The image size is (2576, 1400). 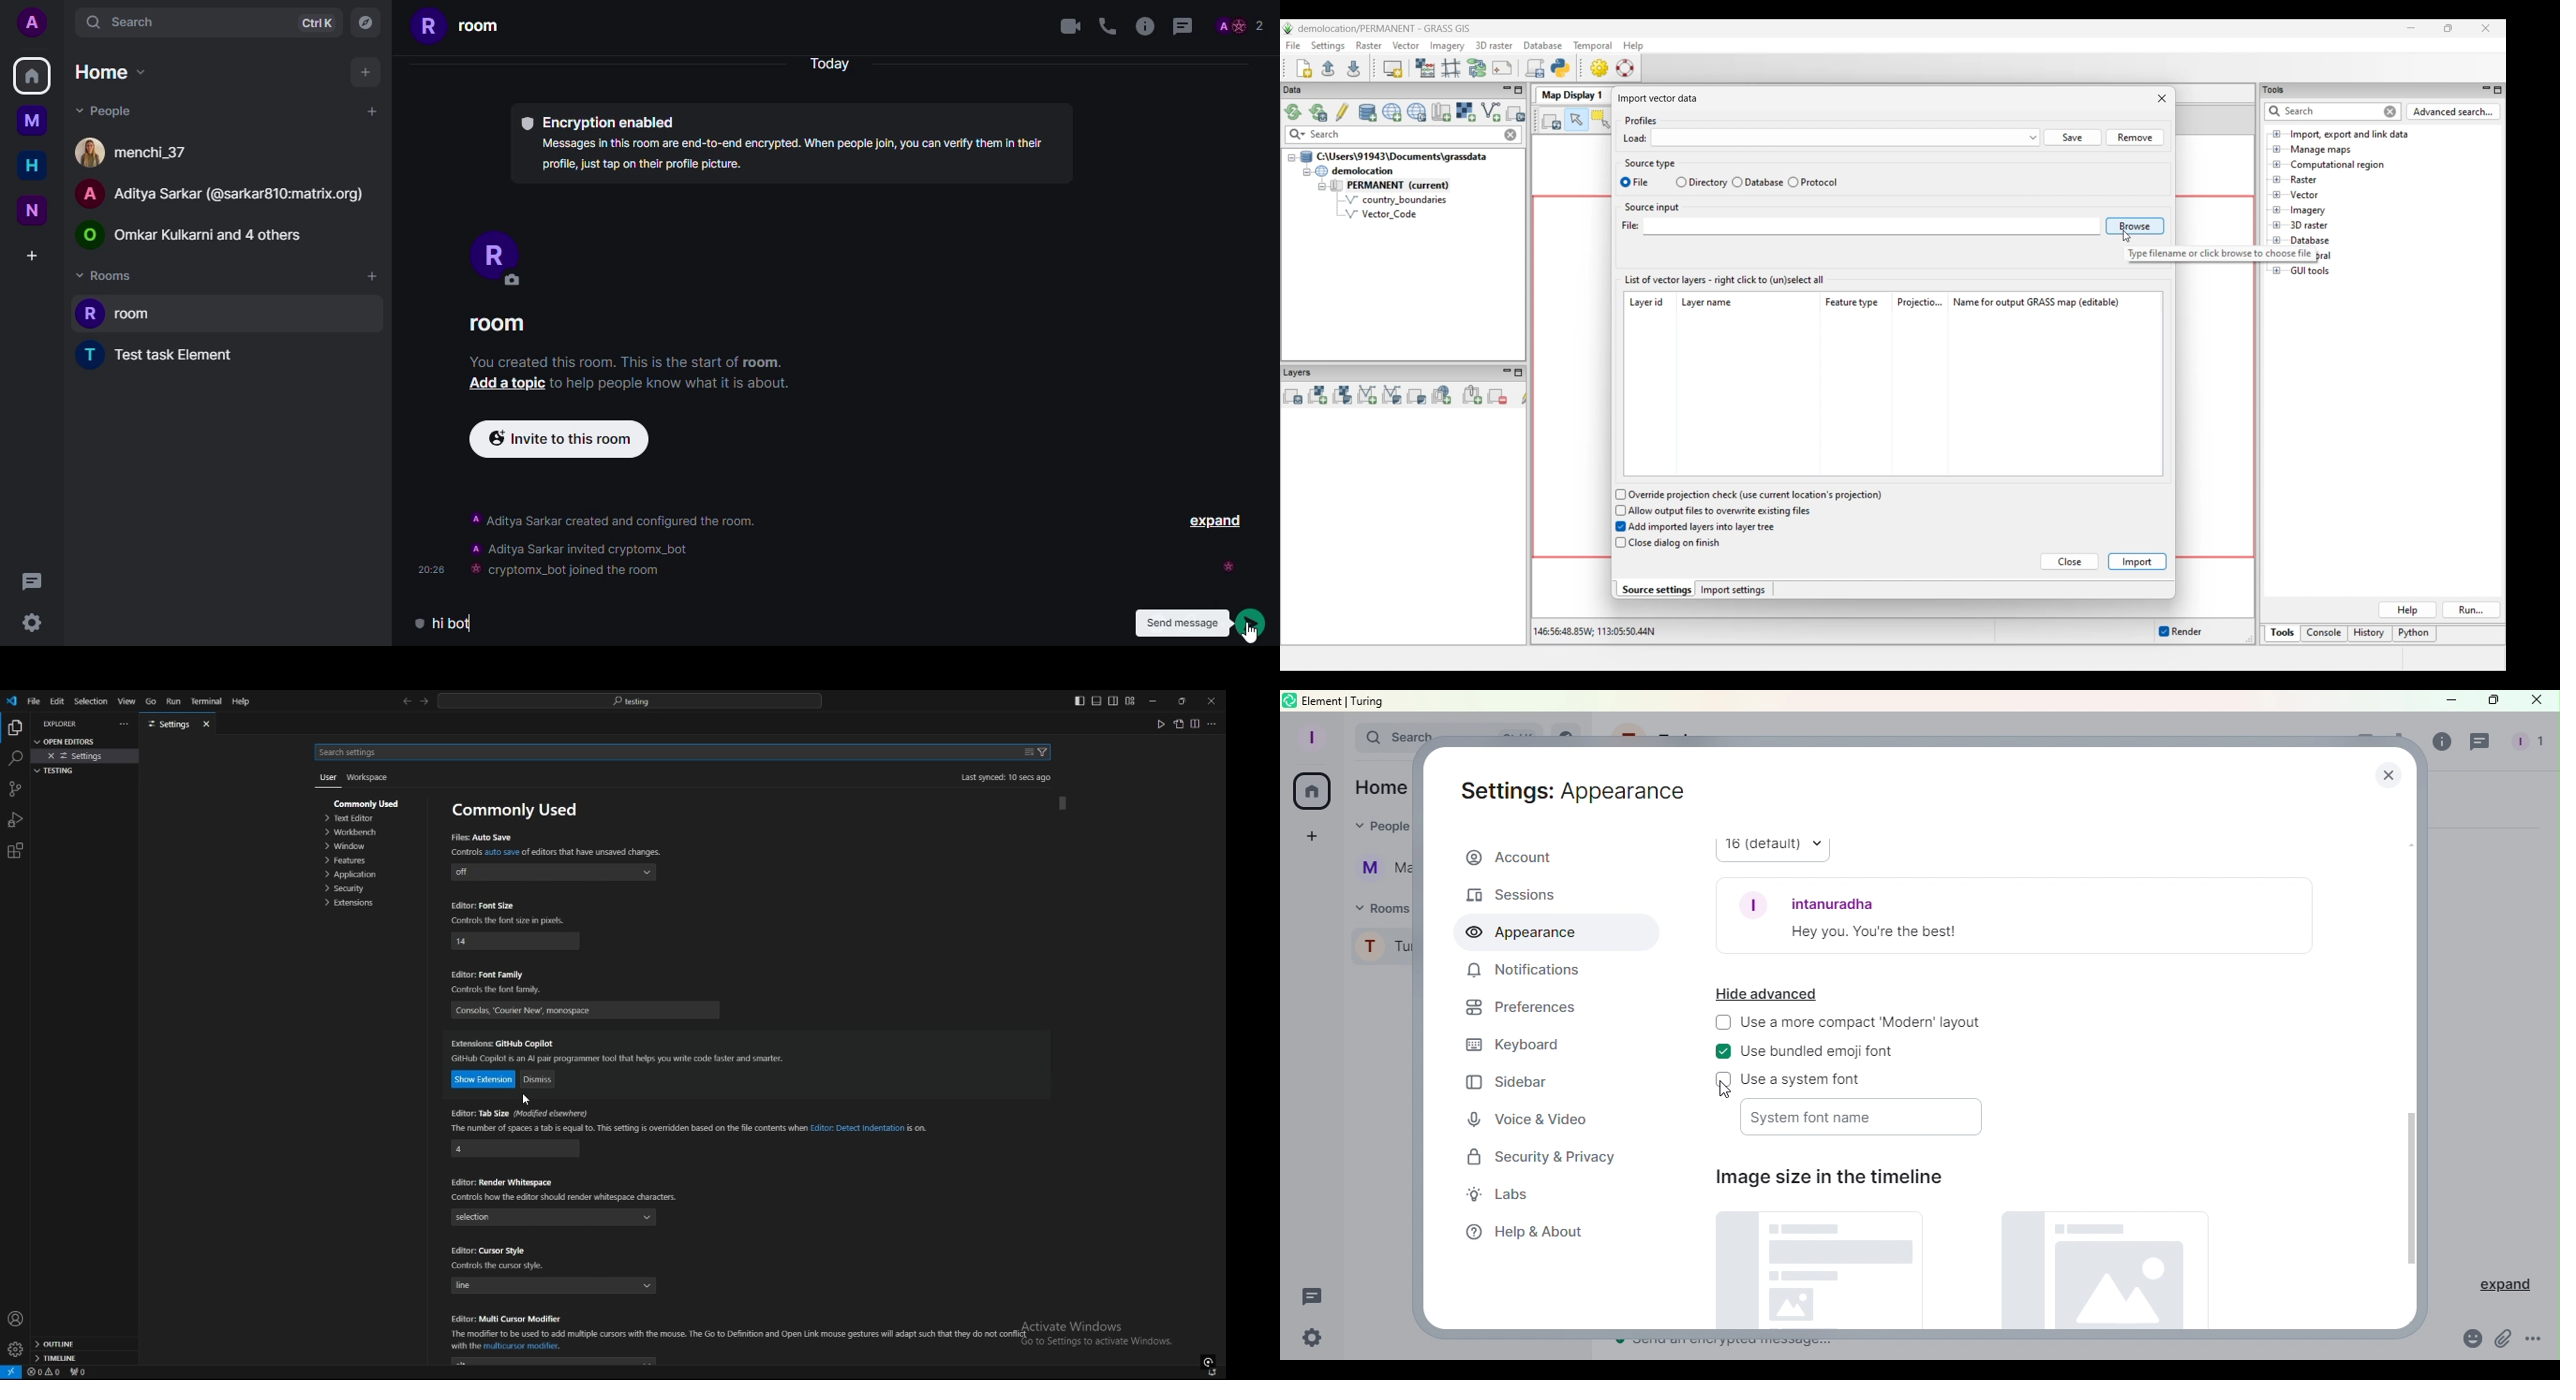 What do you see at coordinates (1111, 26) in the screenshot?
I see `voice call` at bounding box center [1111, 26].